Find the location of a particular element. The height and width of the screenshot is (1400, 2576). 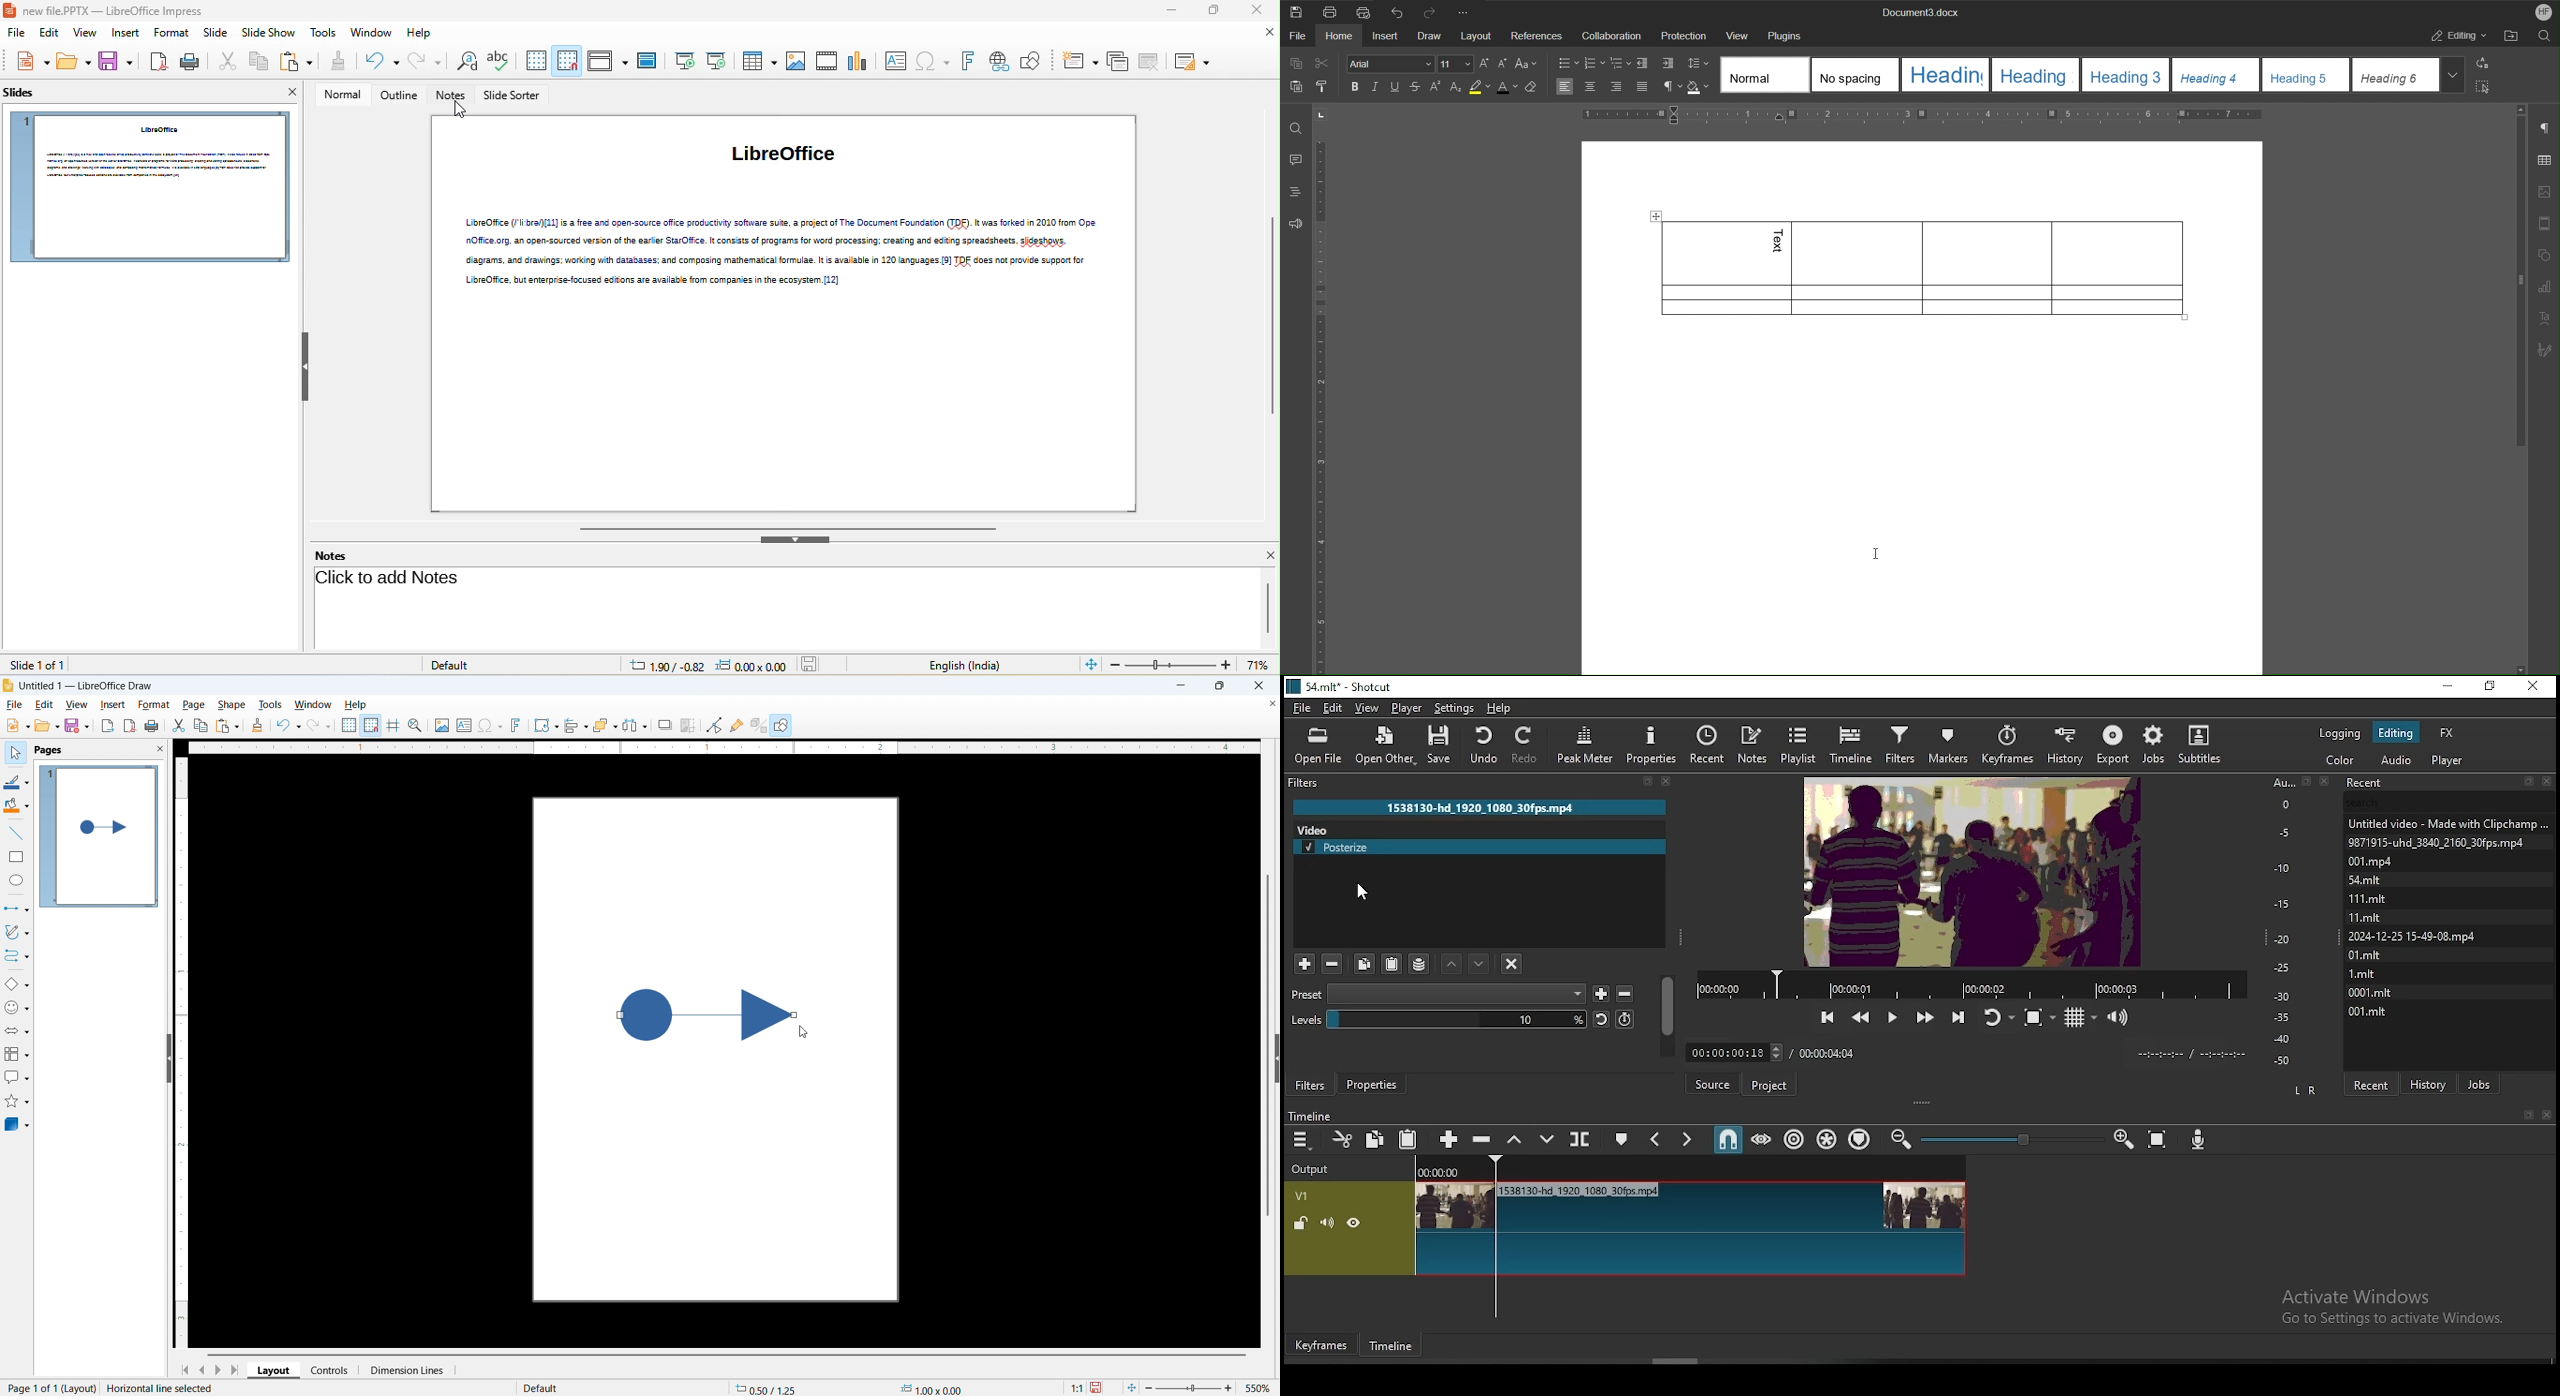

Shadow is located at coordinates (1699, 87).